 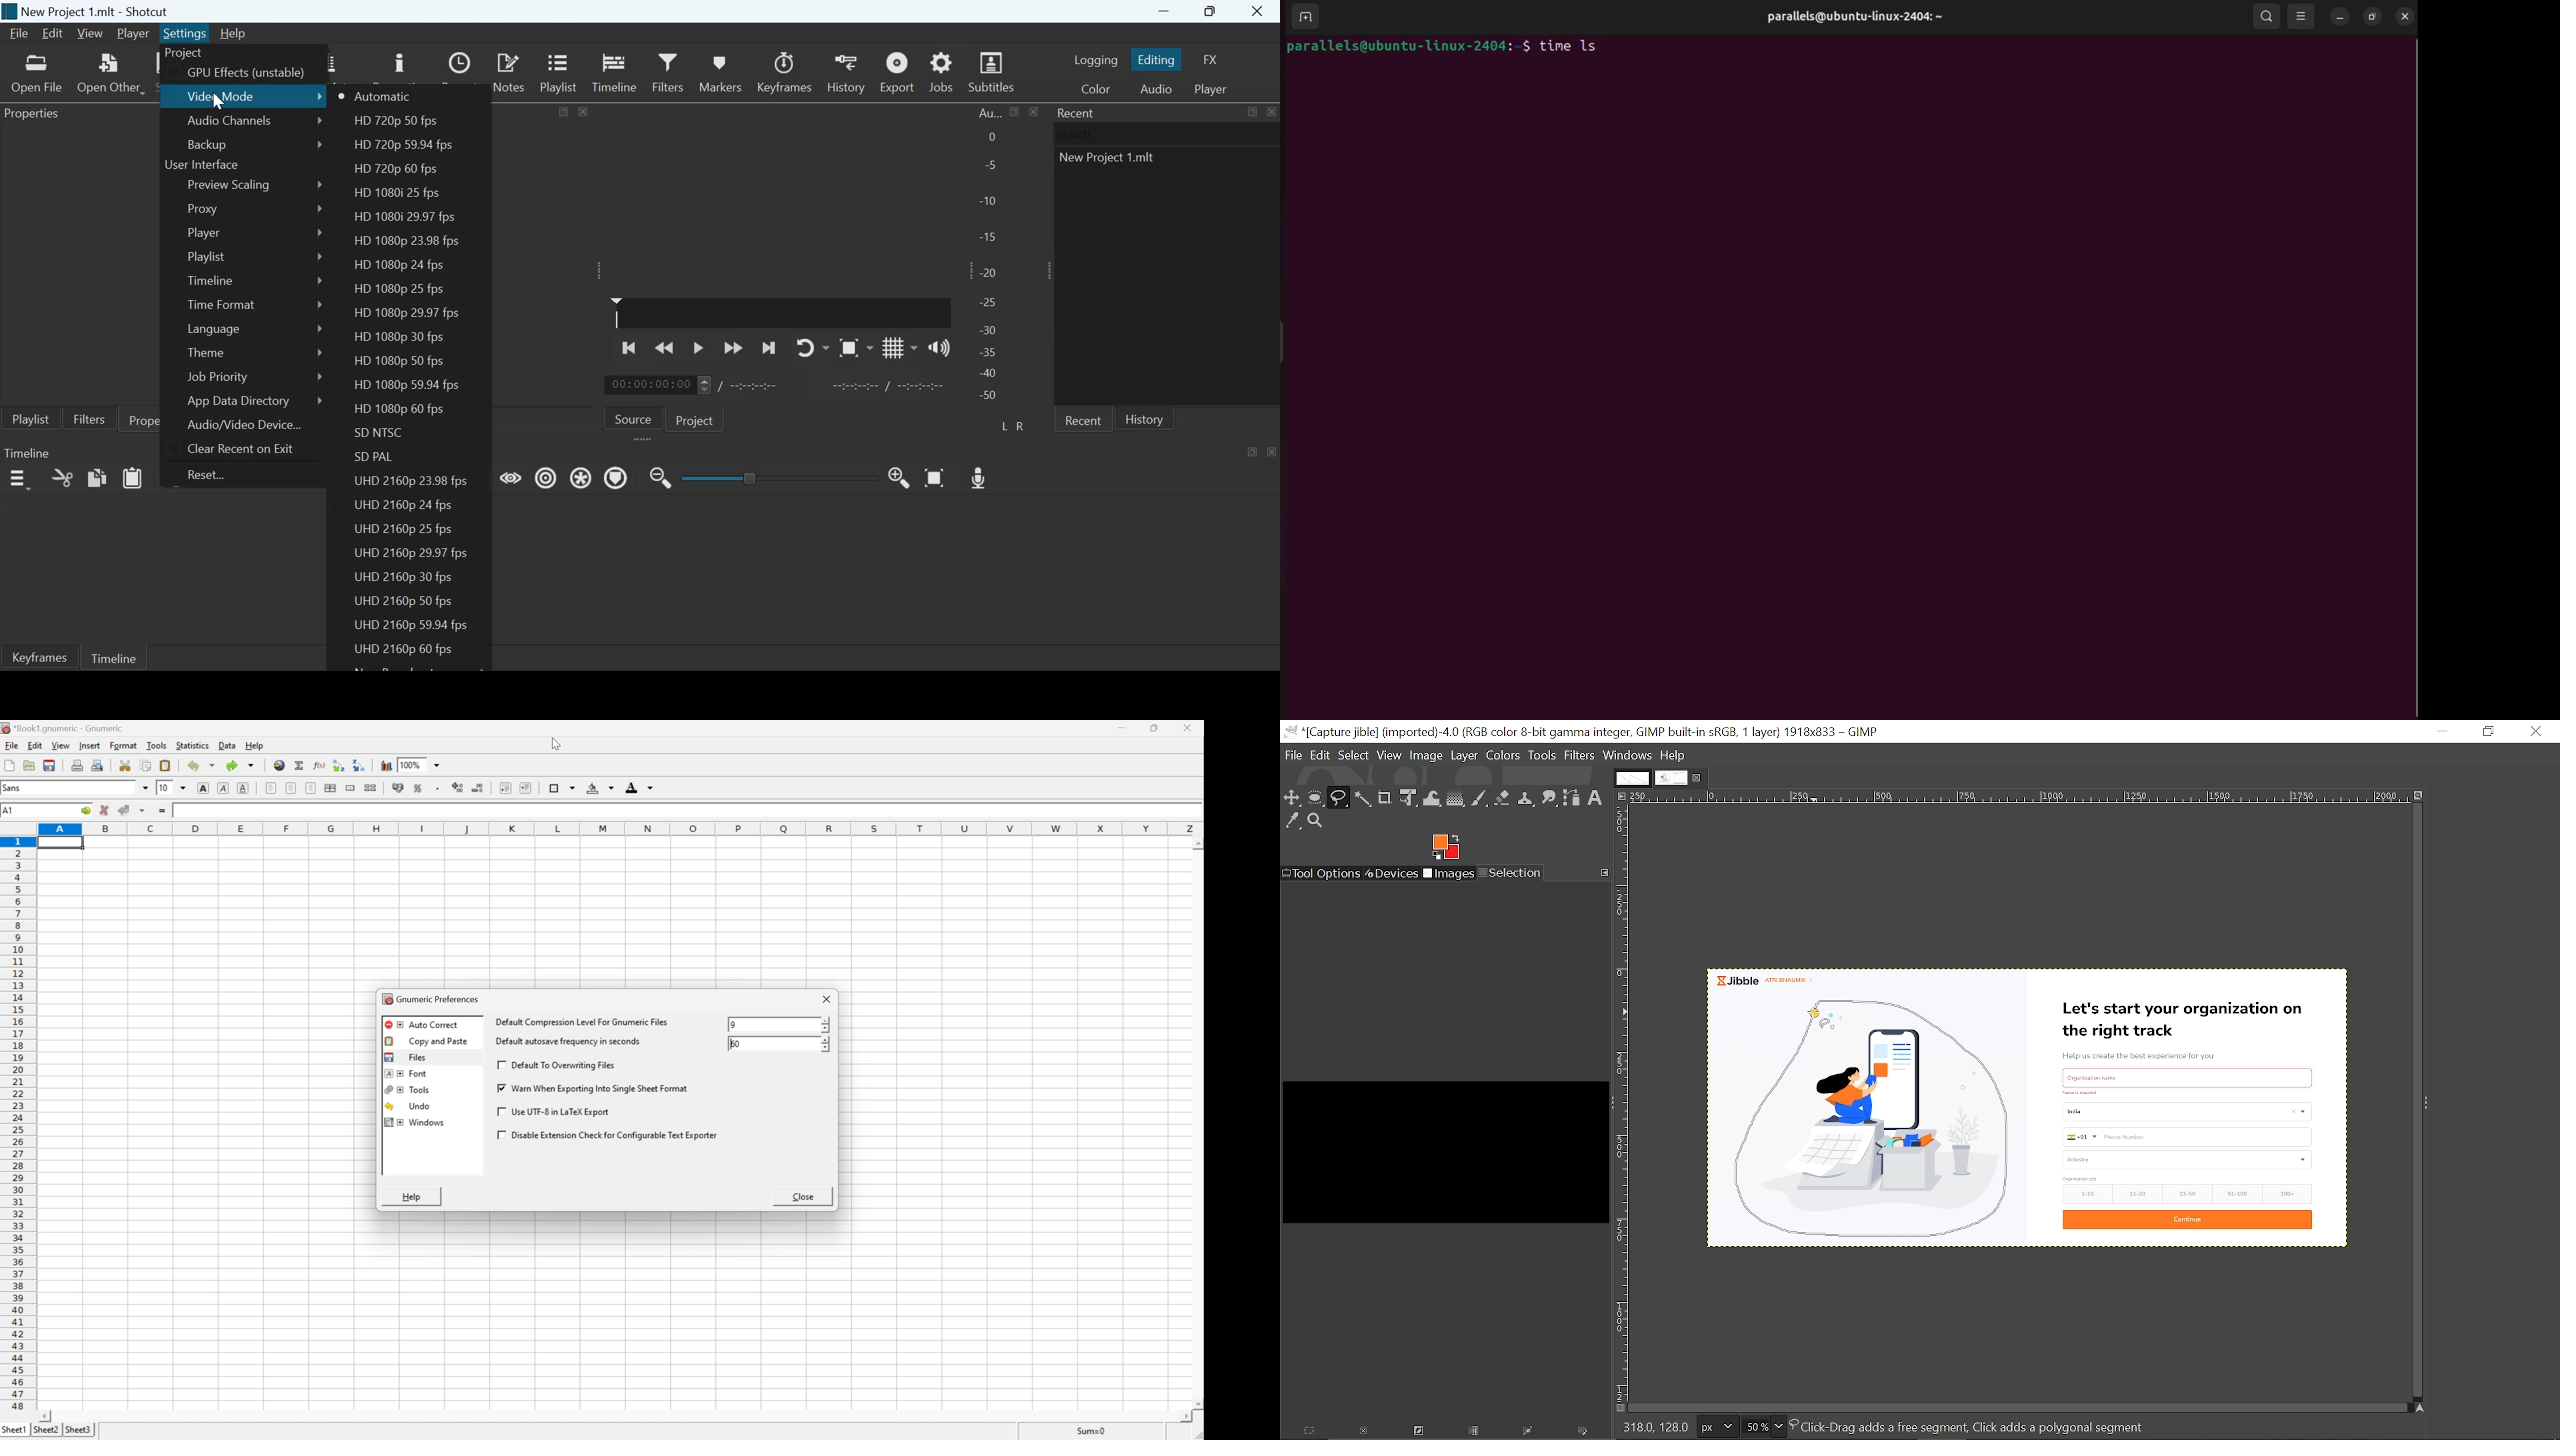 I want to click on Language, so click(x=214, y=328).